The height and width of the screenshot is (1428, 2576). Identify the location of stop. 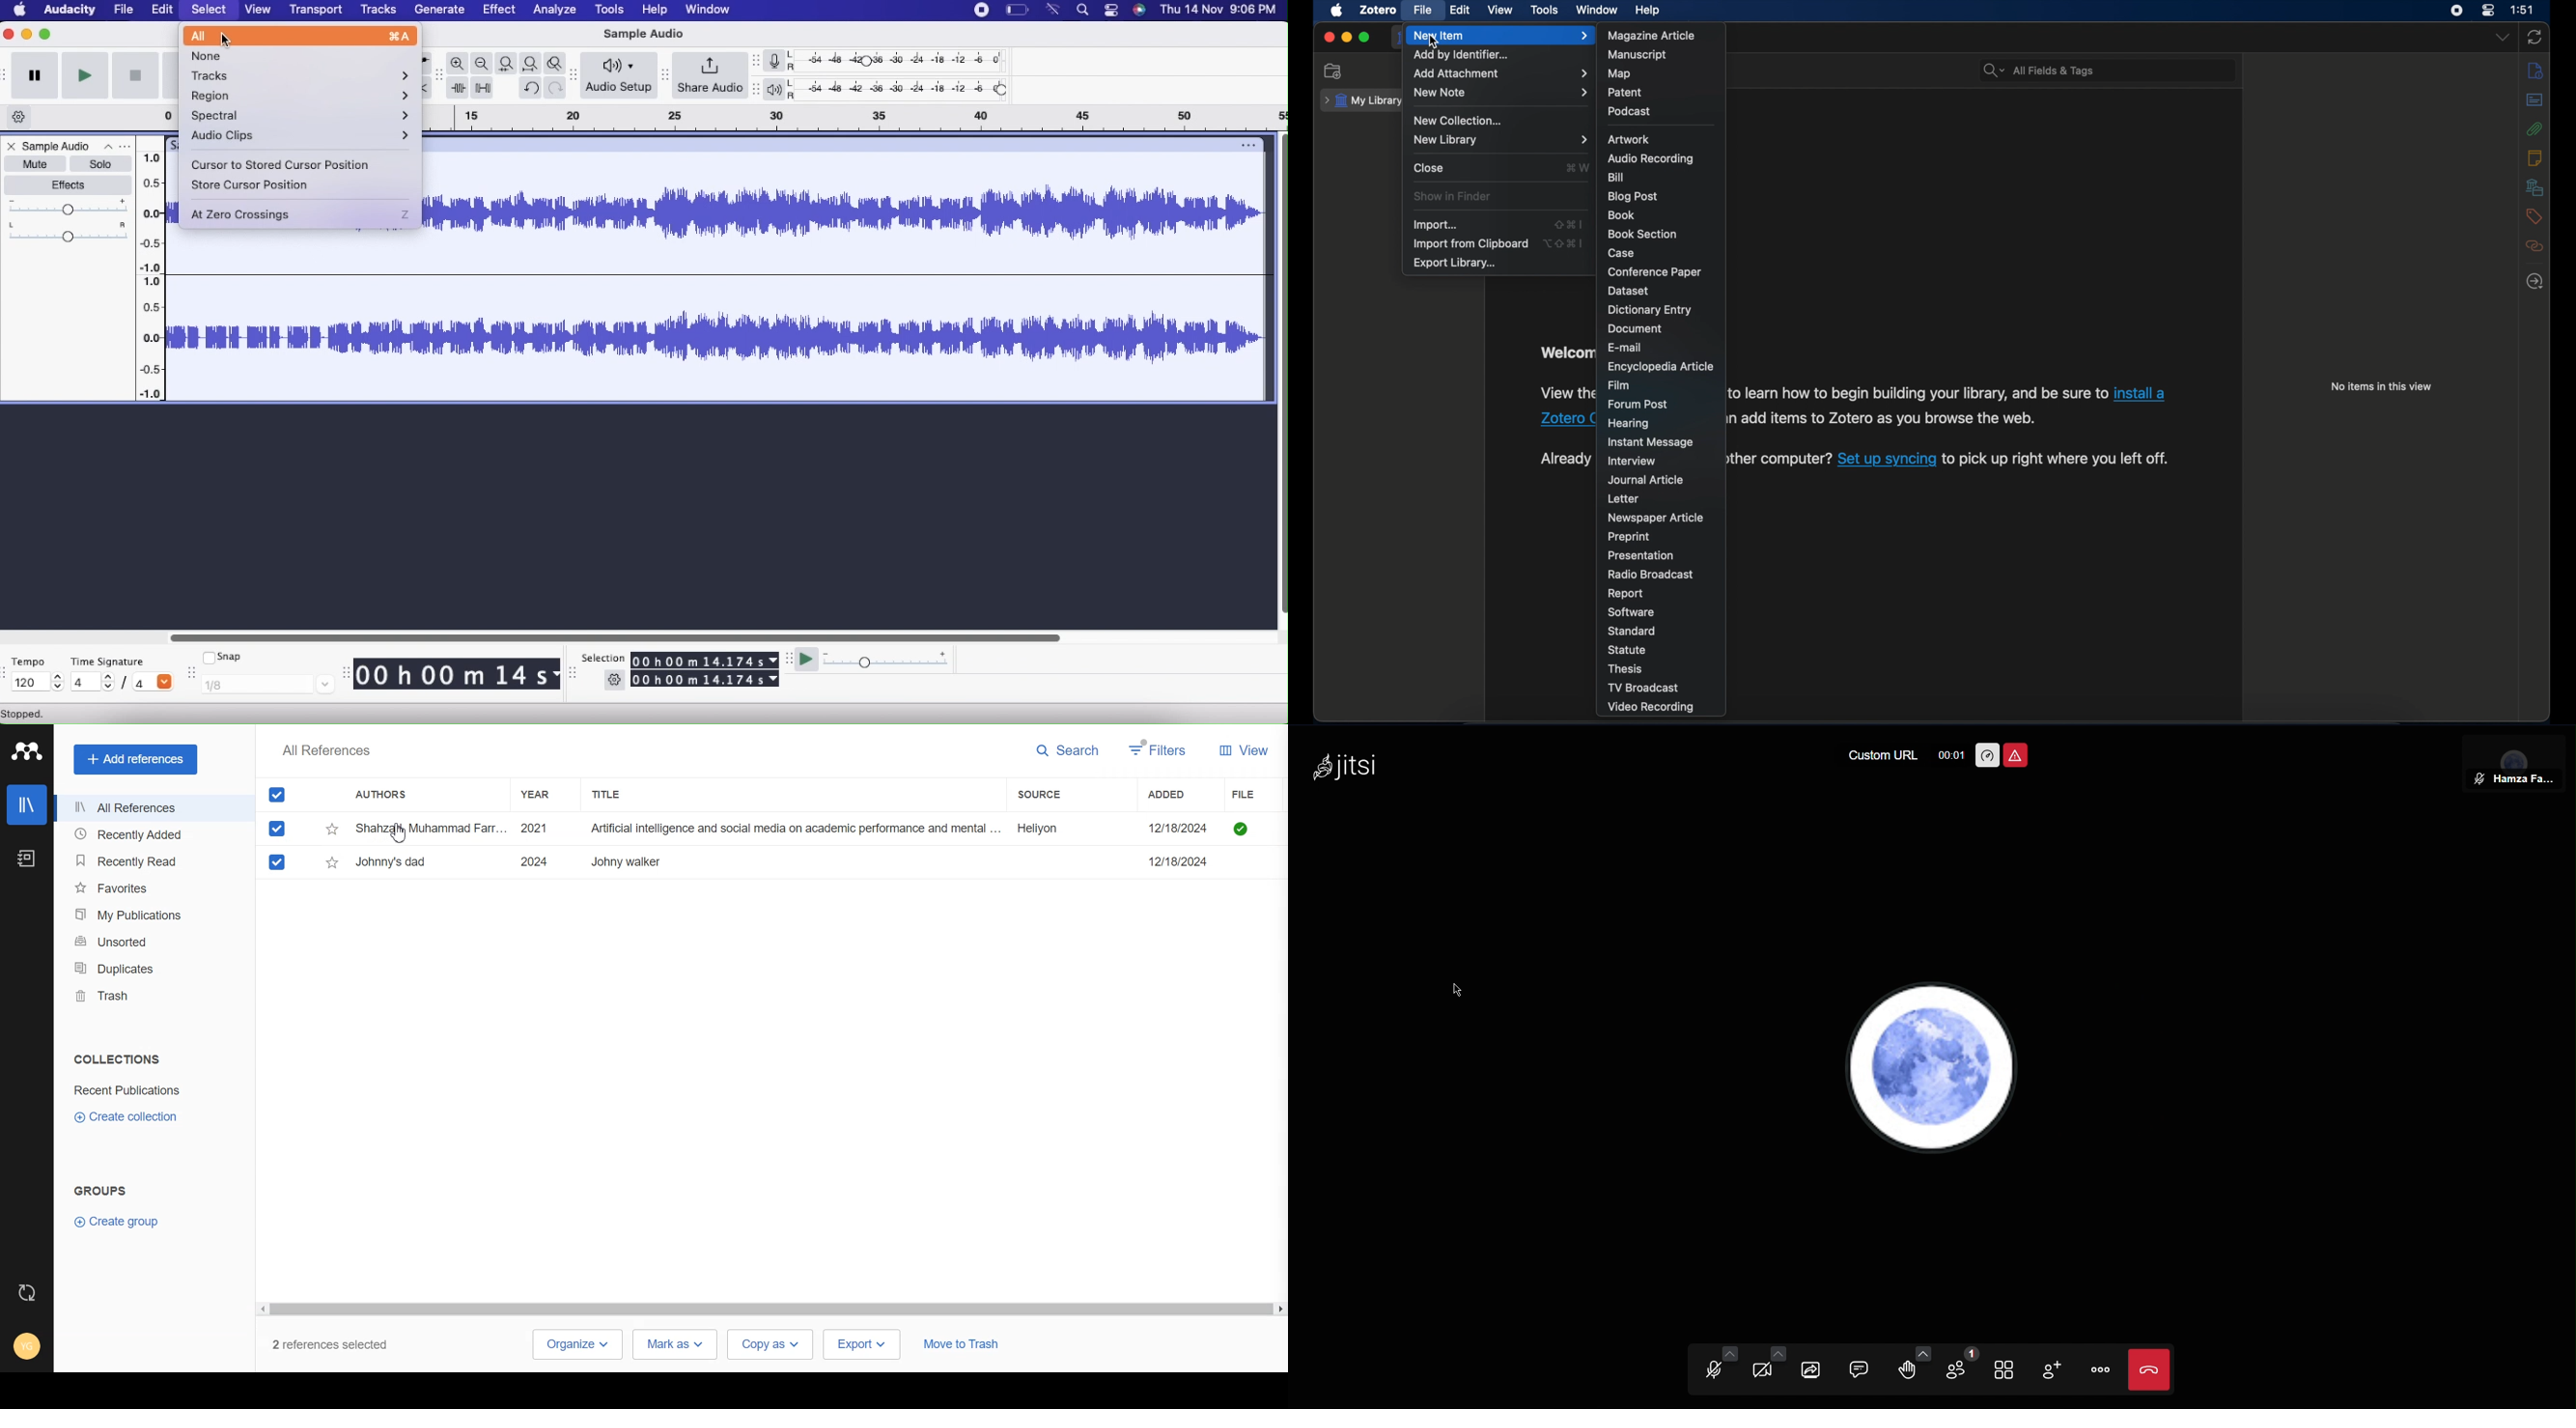
(134, 76).